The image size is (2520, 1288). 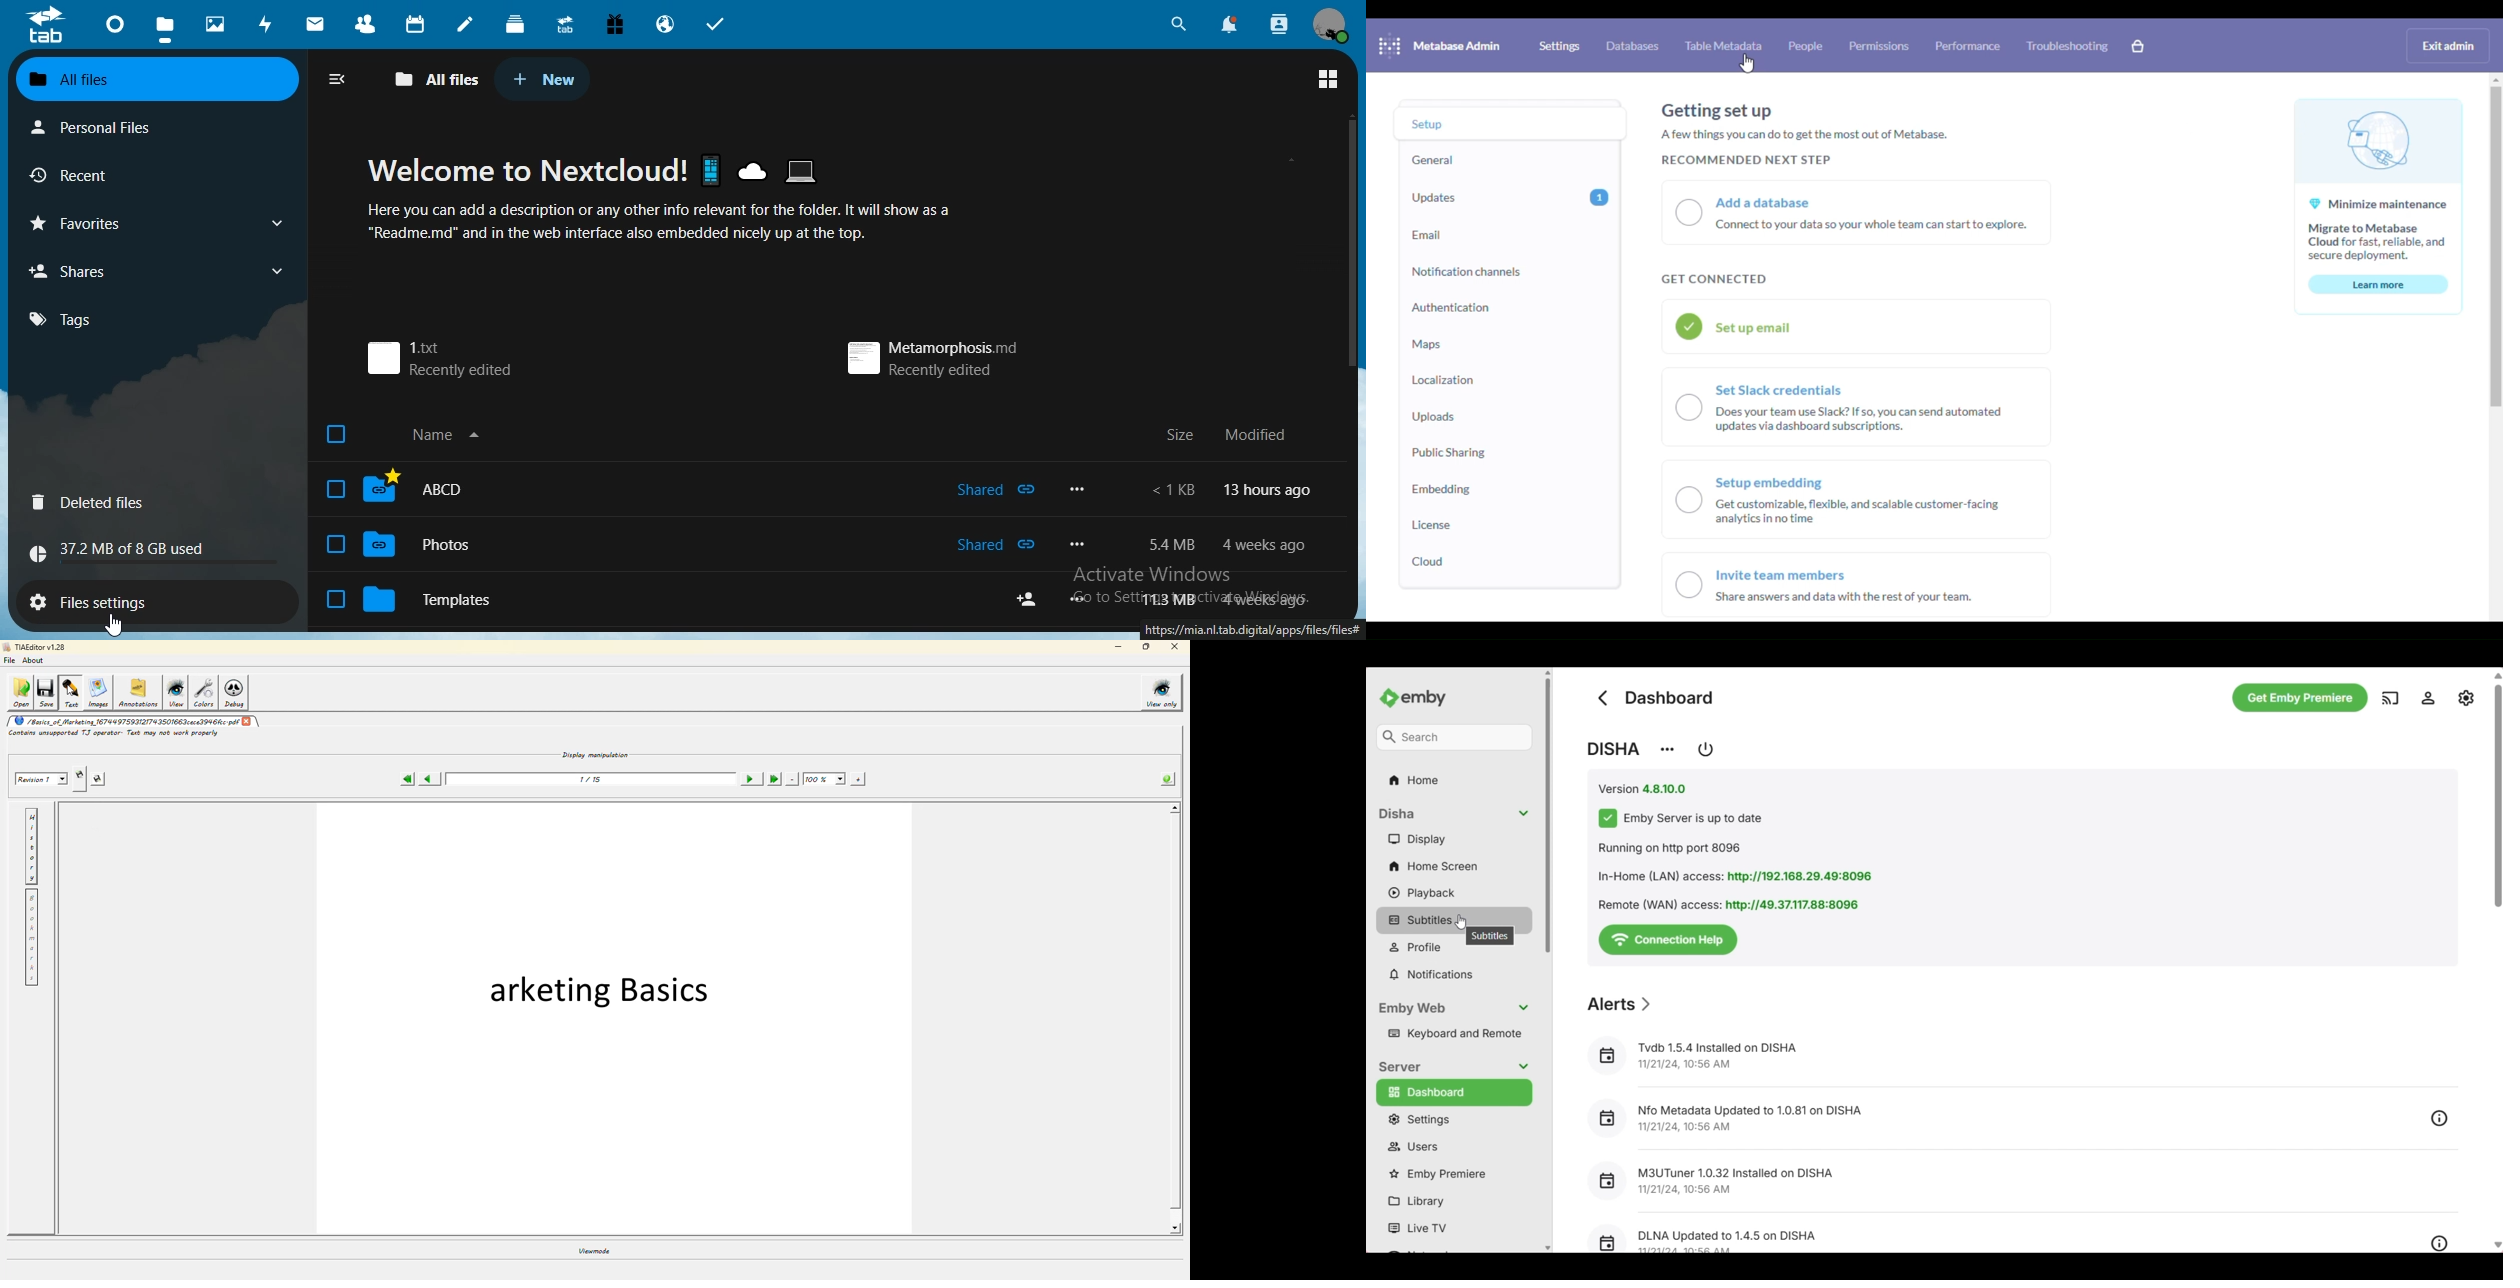 I want to click on search contacts, so click(x=1278, y=22).